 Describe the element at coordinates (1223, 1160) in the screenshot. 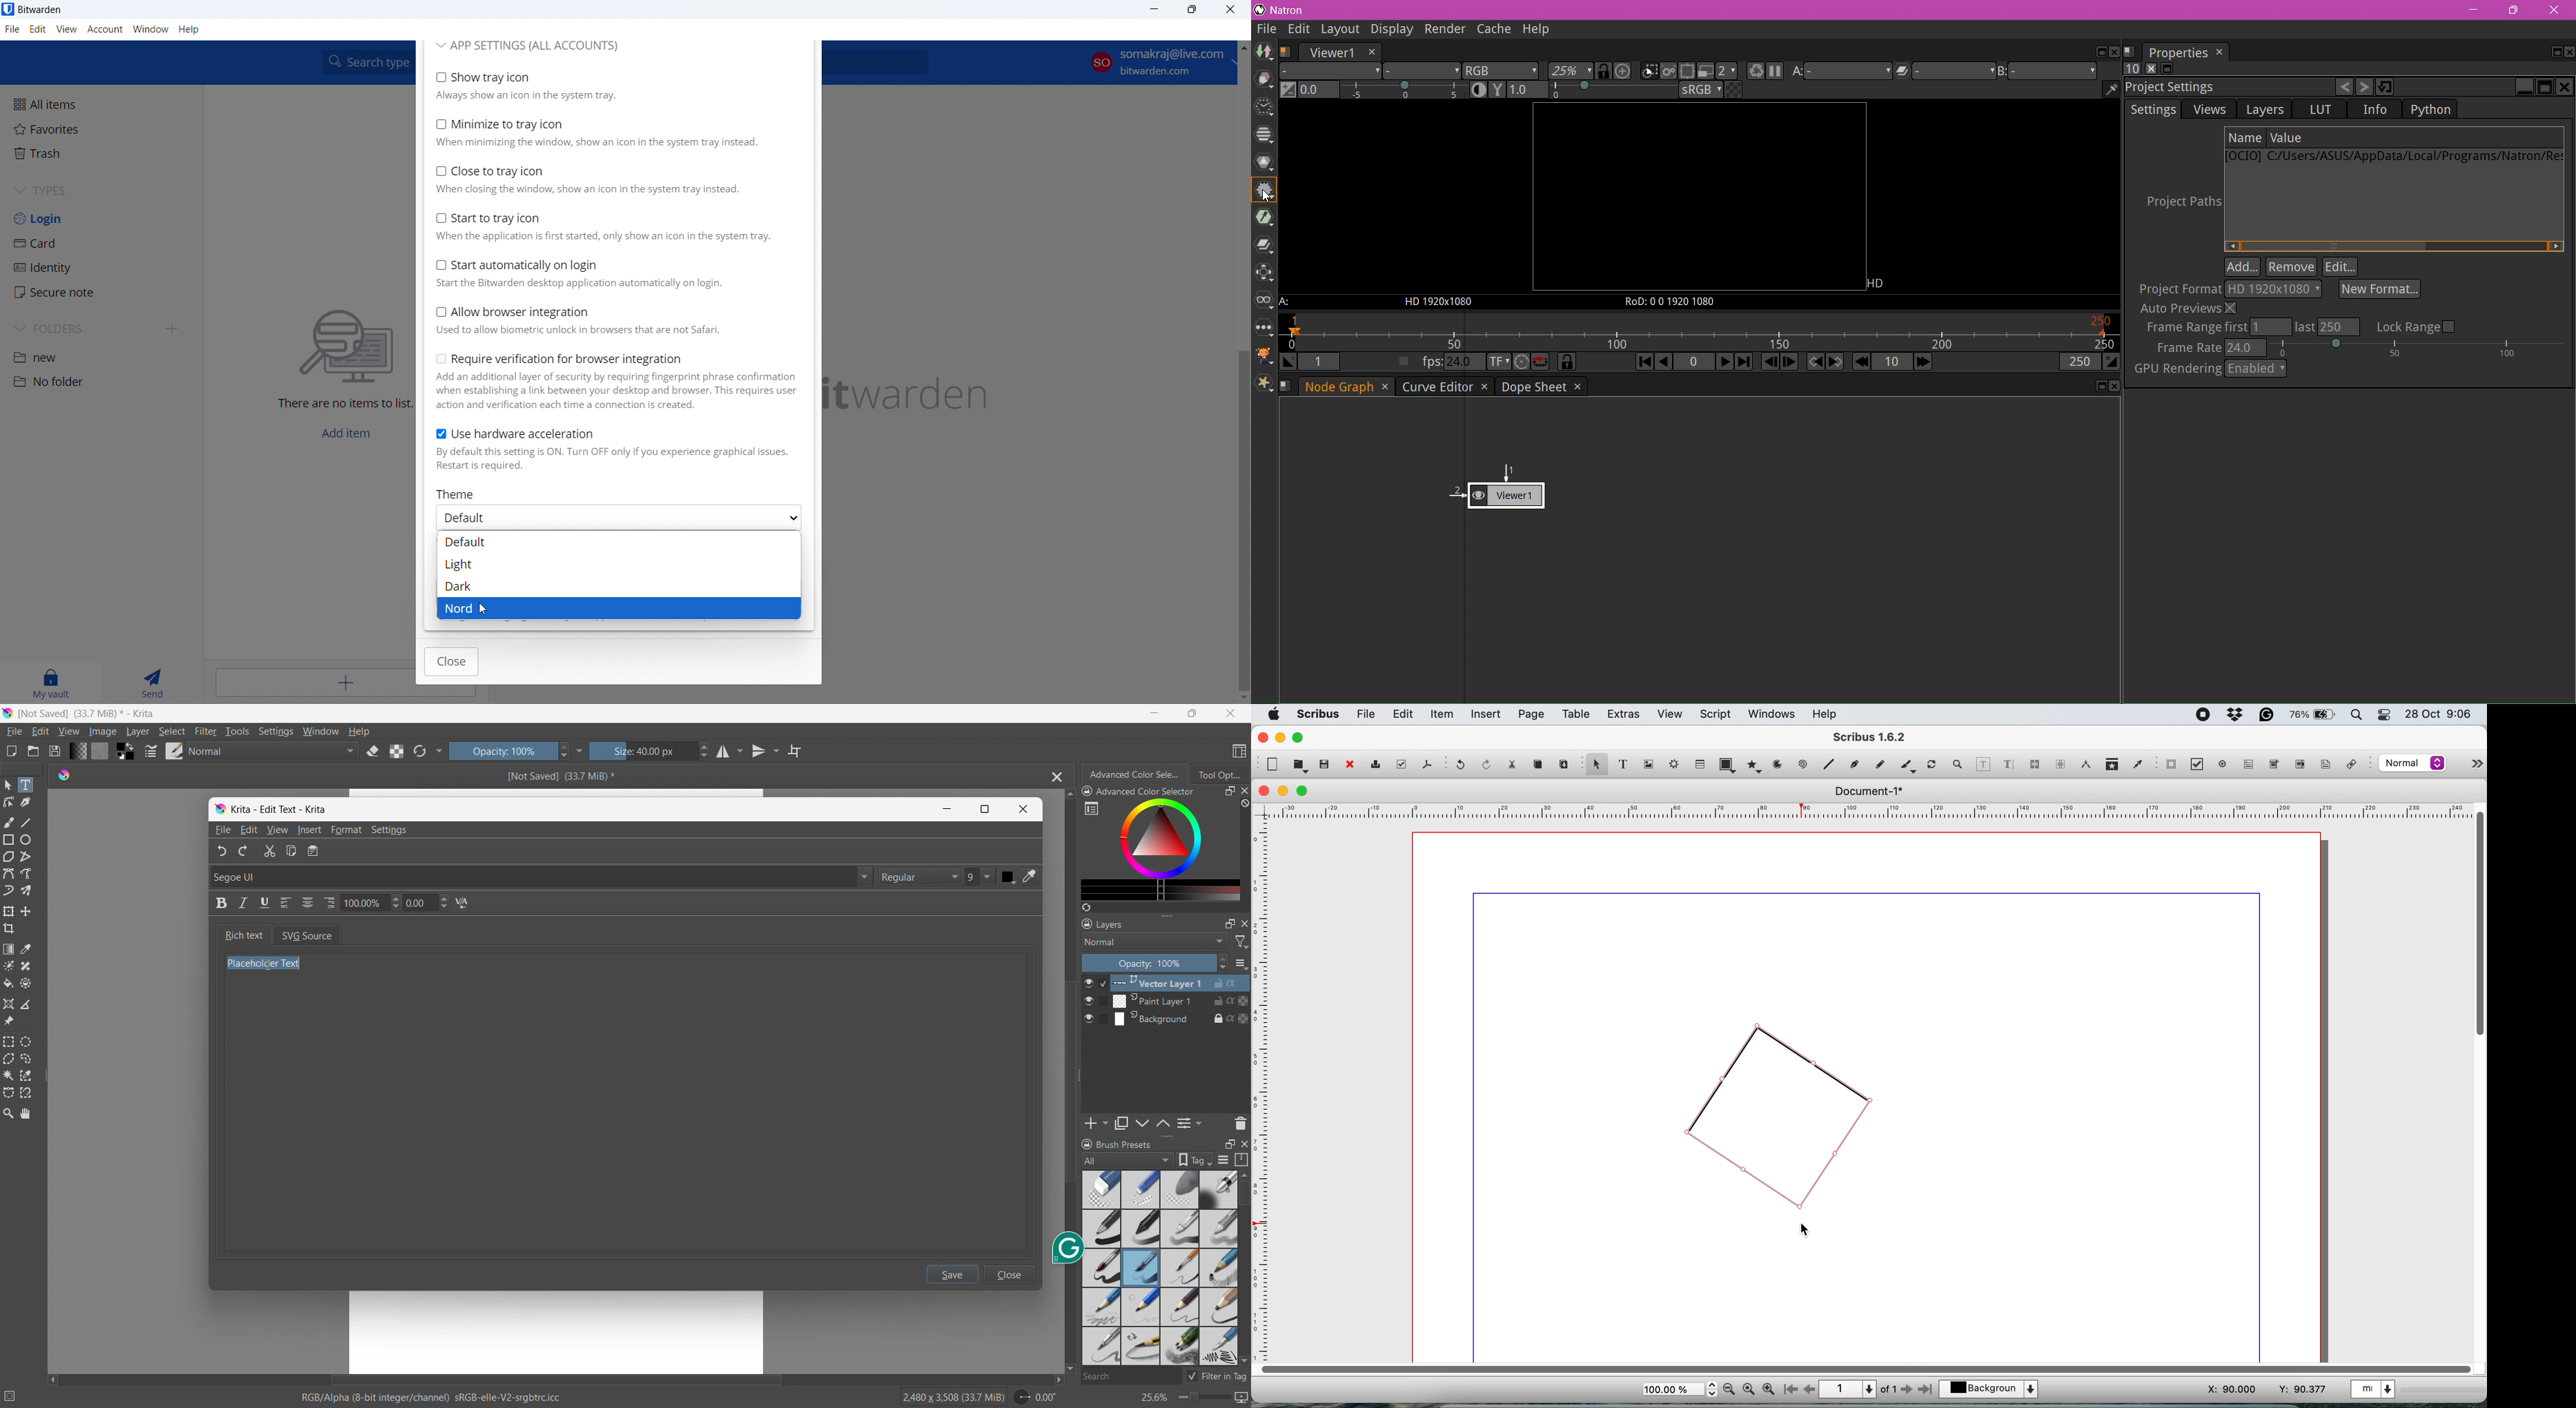

I see `display settings` at that location.